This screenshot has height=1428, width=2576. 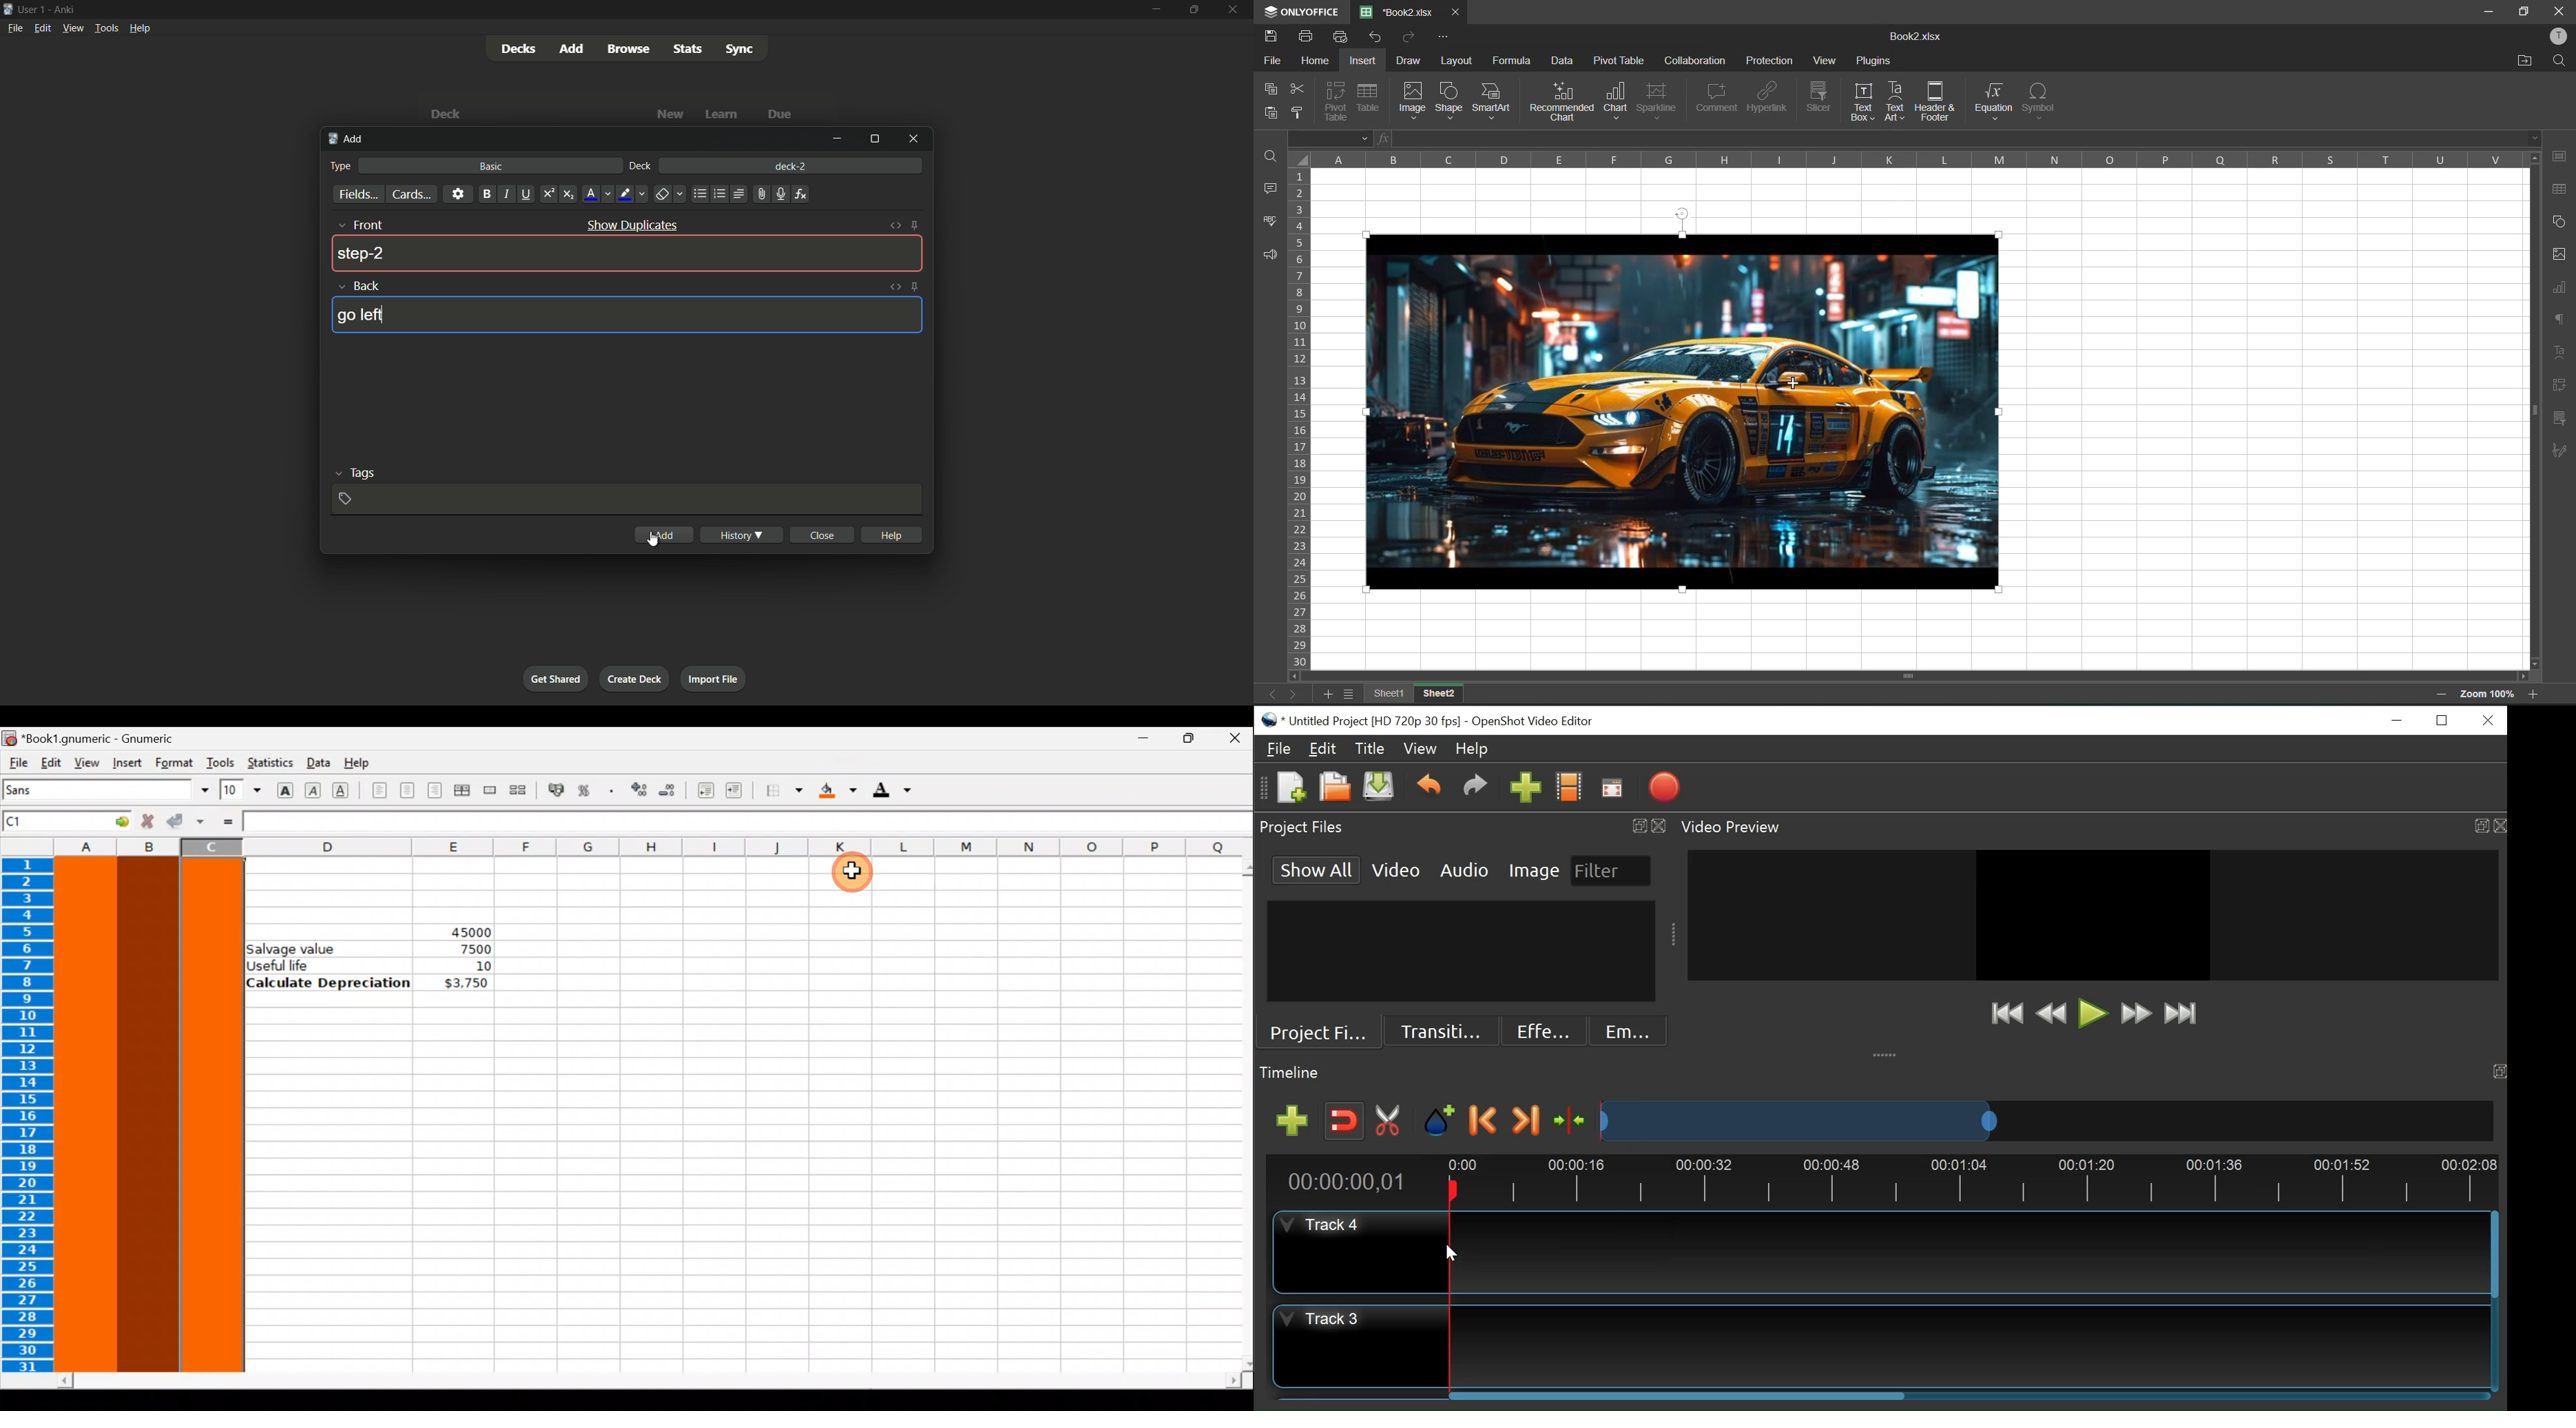 What do you see at coordinates (654, 540) in the screenshot?
I see `cursor` at bounding box center [654, 540].